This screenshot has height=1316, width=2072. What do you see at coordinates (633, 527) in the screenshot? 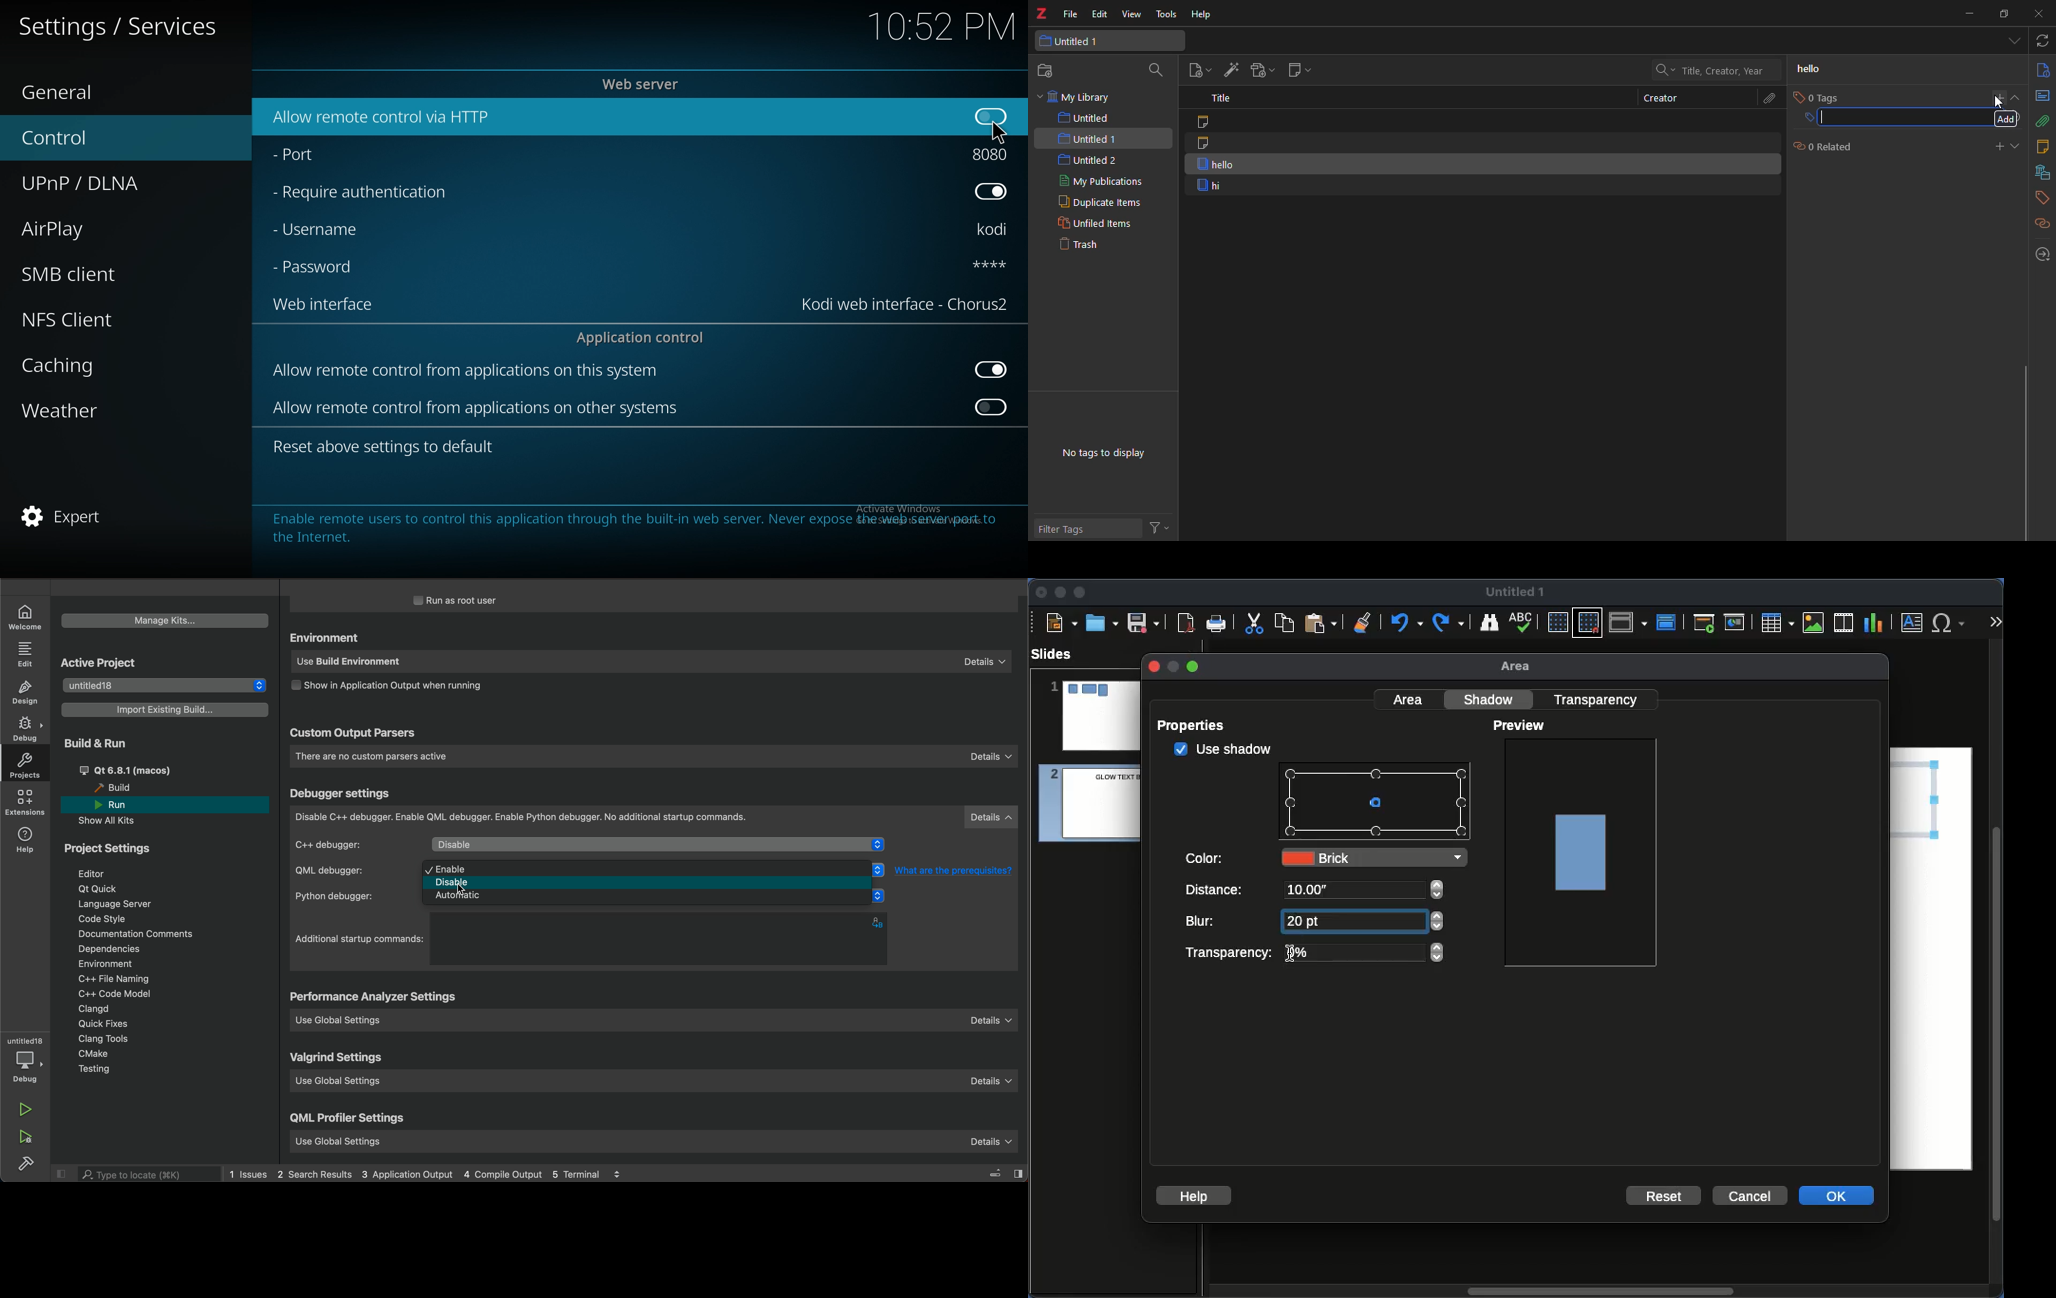
I see `info` at bounding box center [633, 527].